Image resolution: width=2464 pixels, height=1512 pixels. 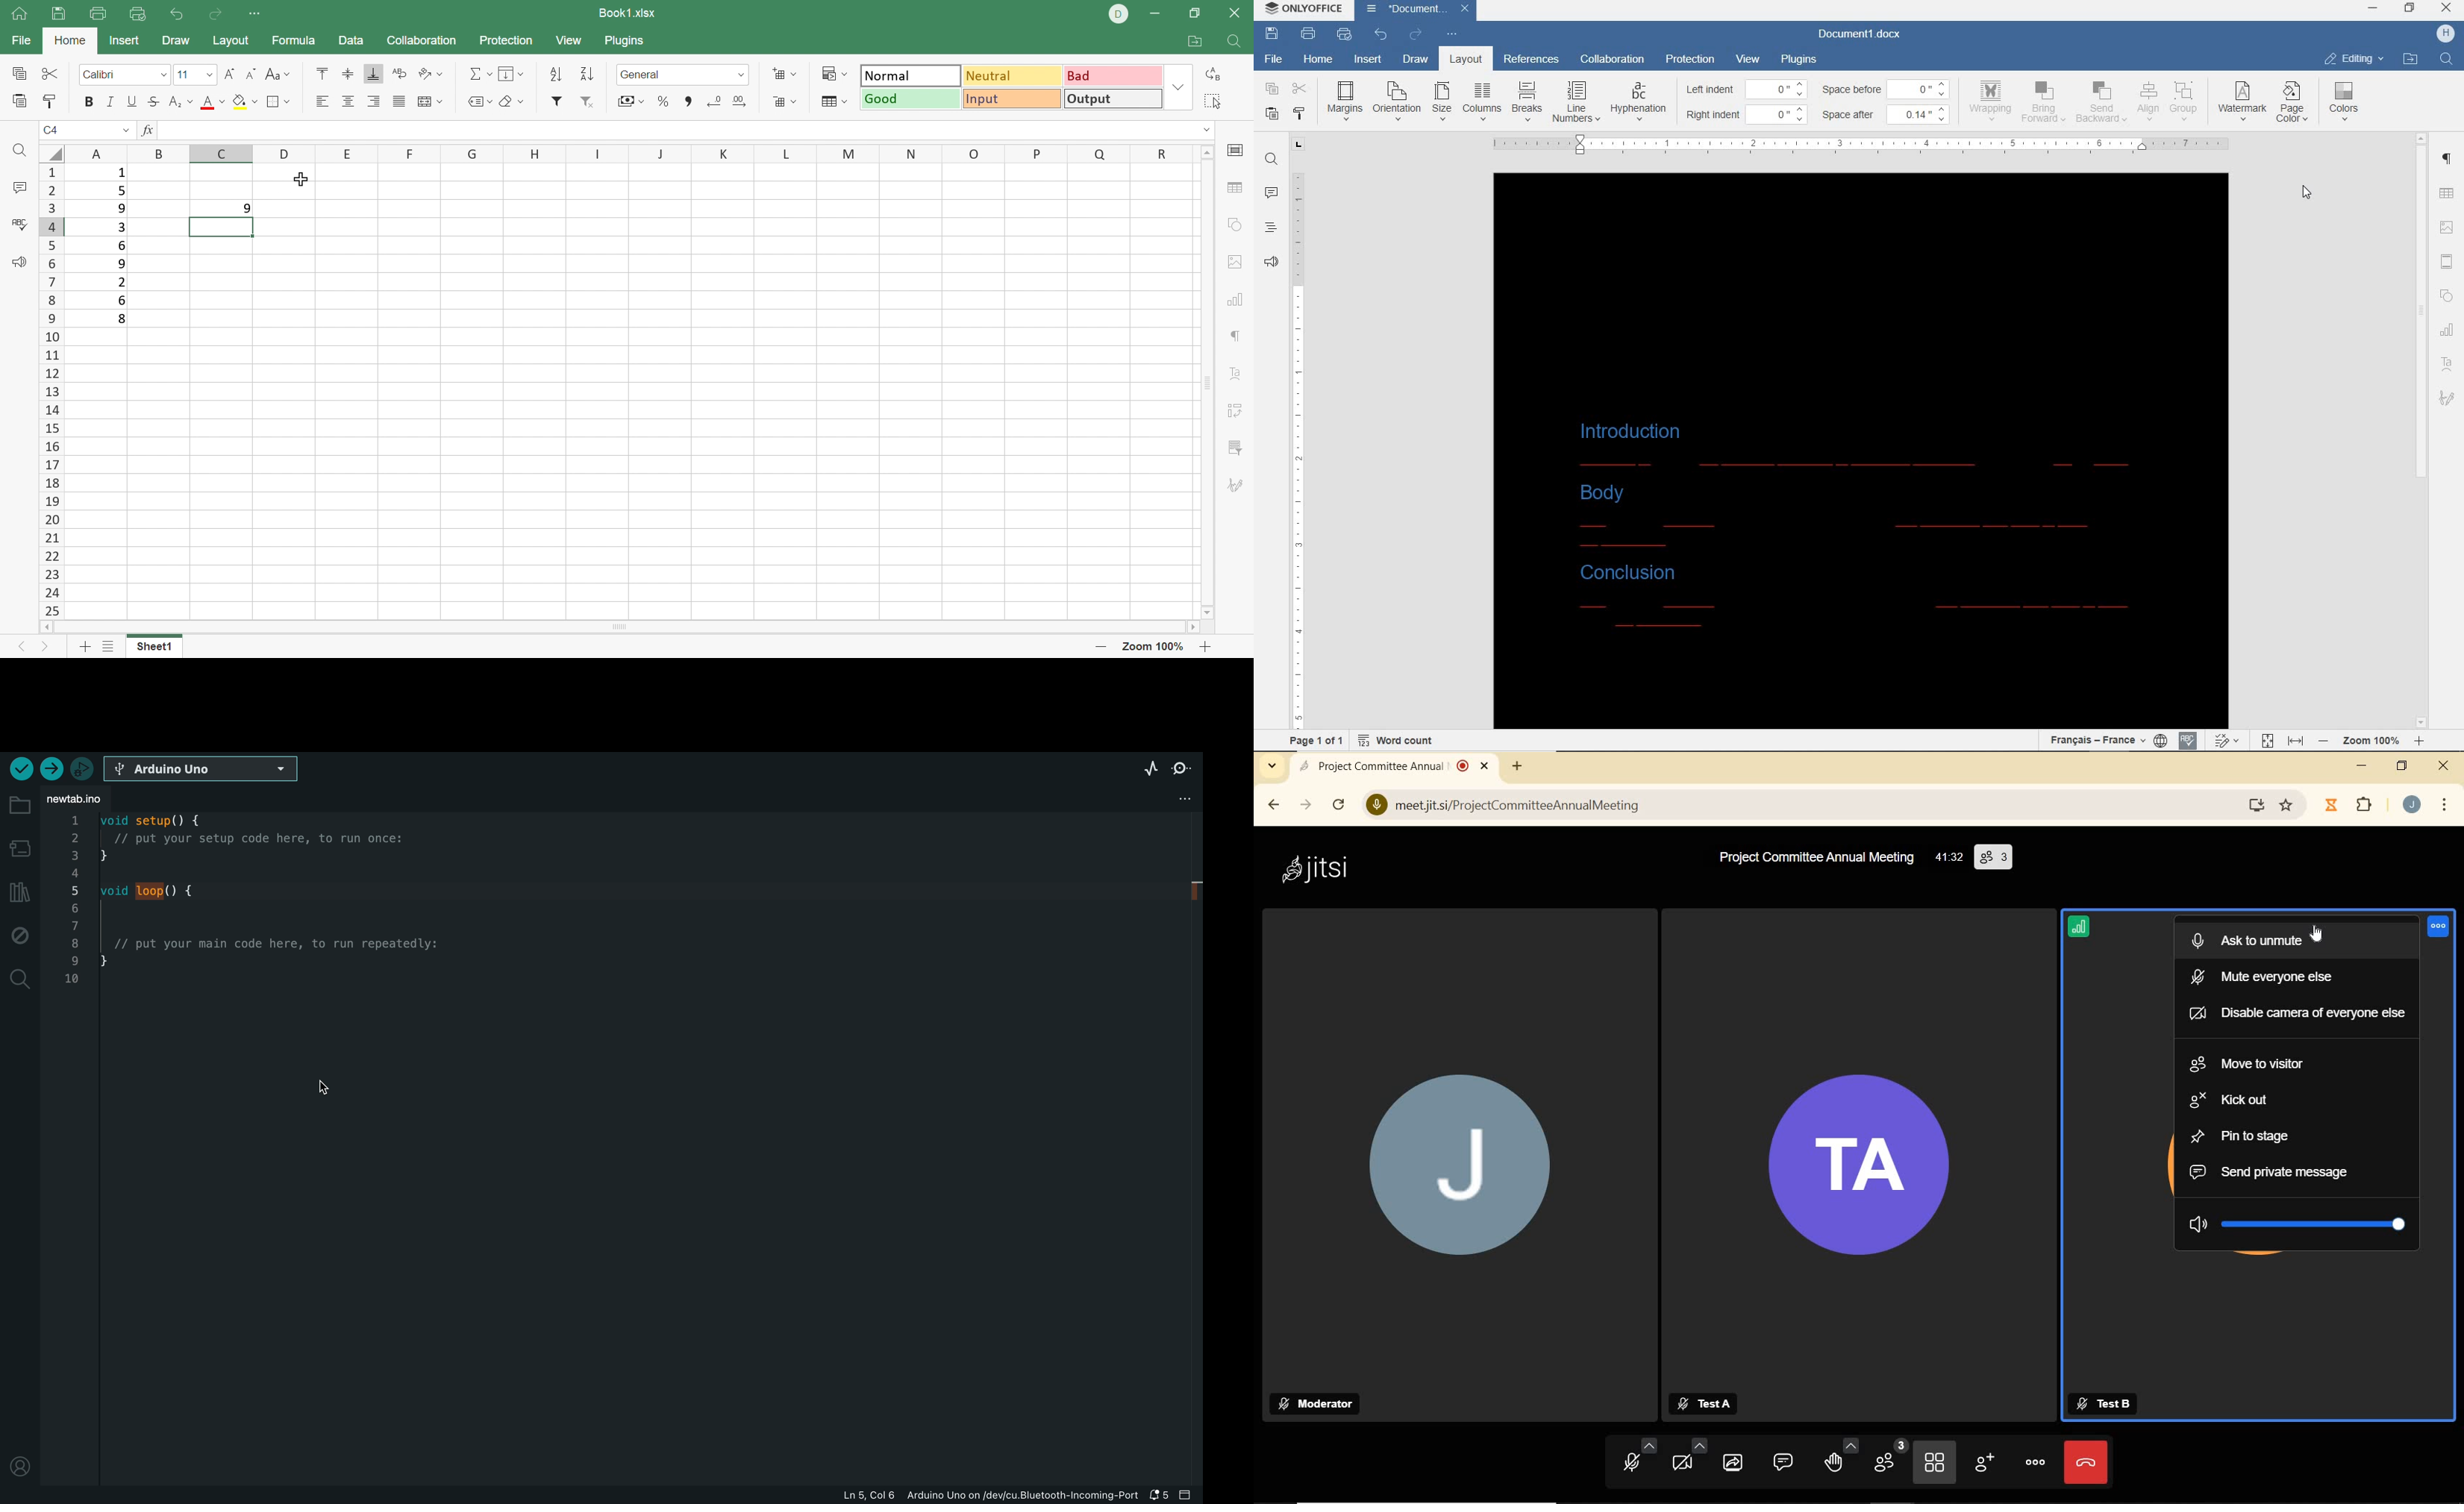 I want to click on PARTICIPANTS, so click(x=1891, y=1457).